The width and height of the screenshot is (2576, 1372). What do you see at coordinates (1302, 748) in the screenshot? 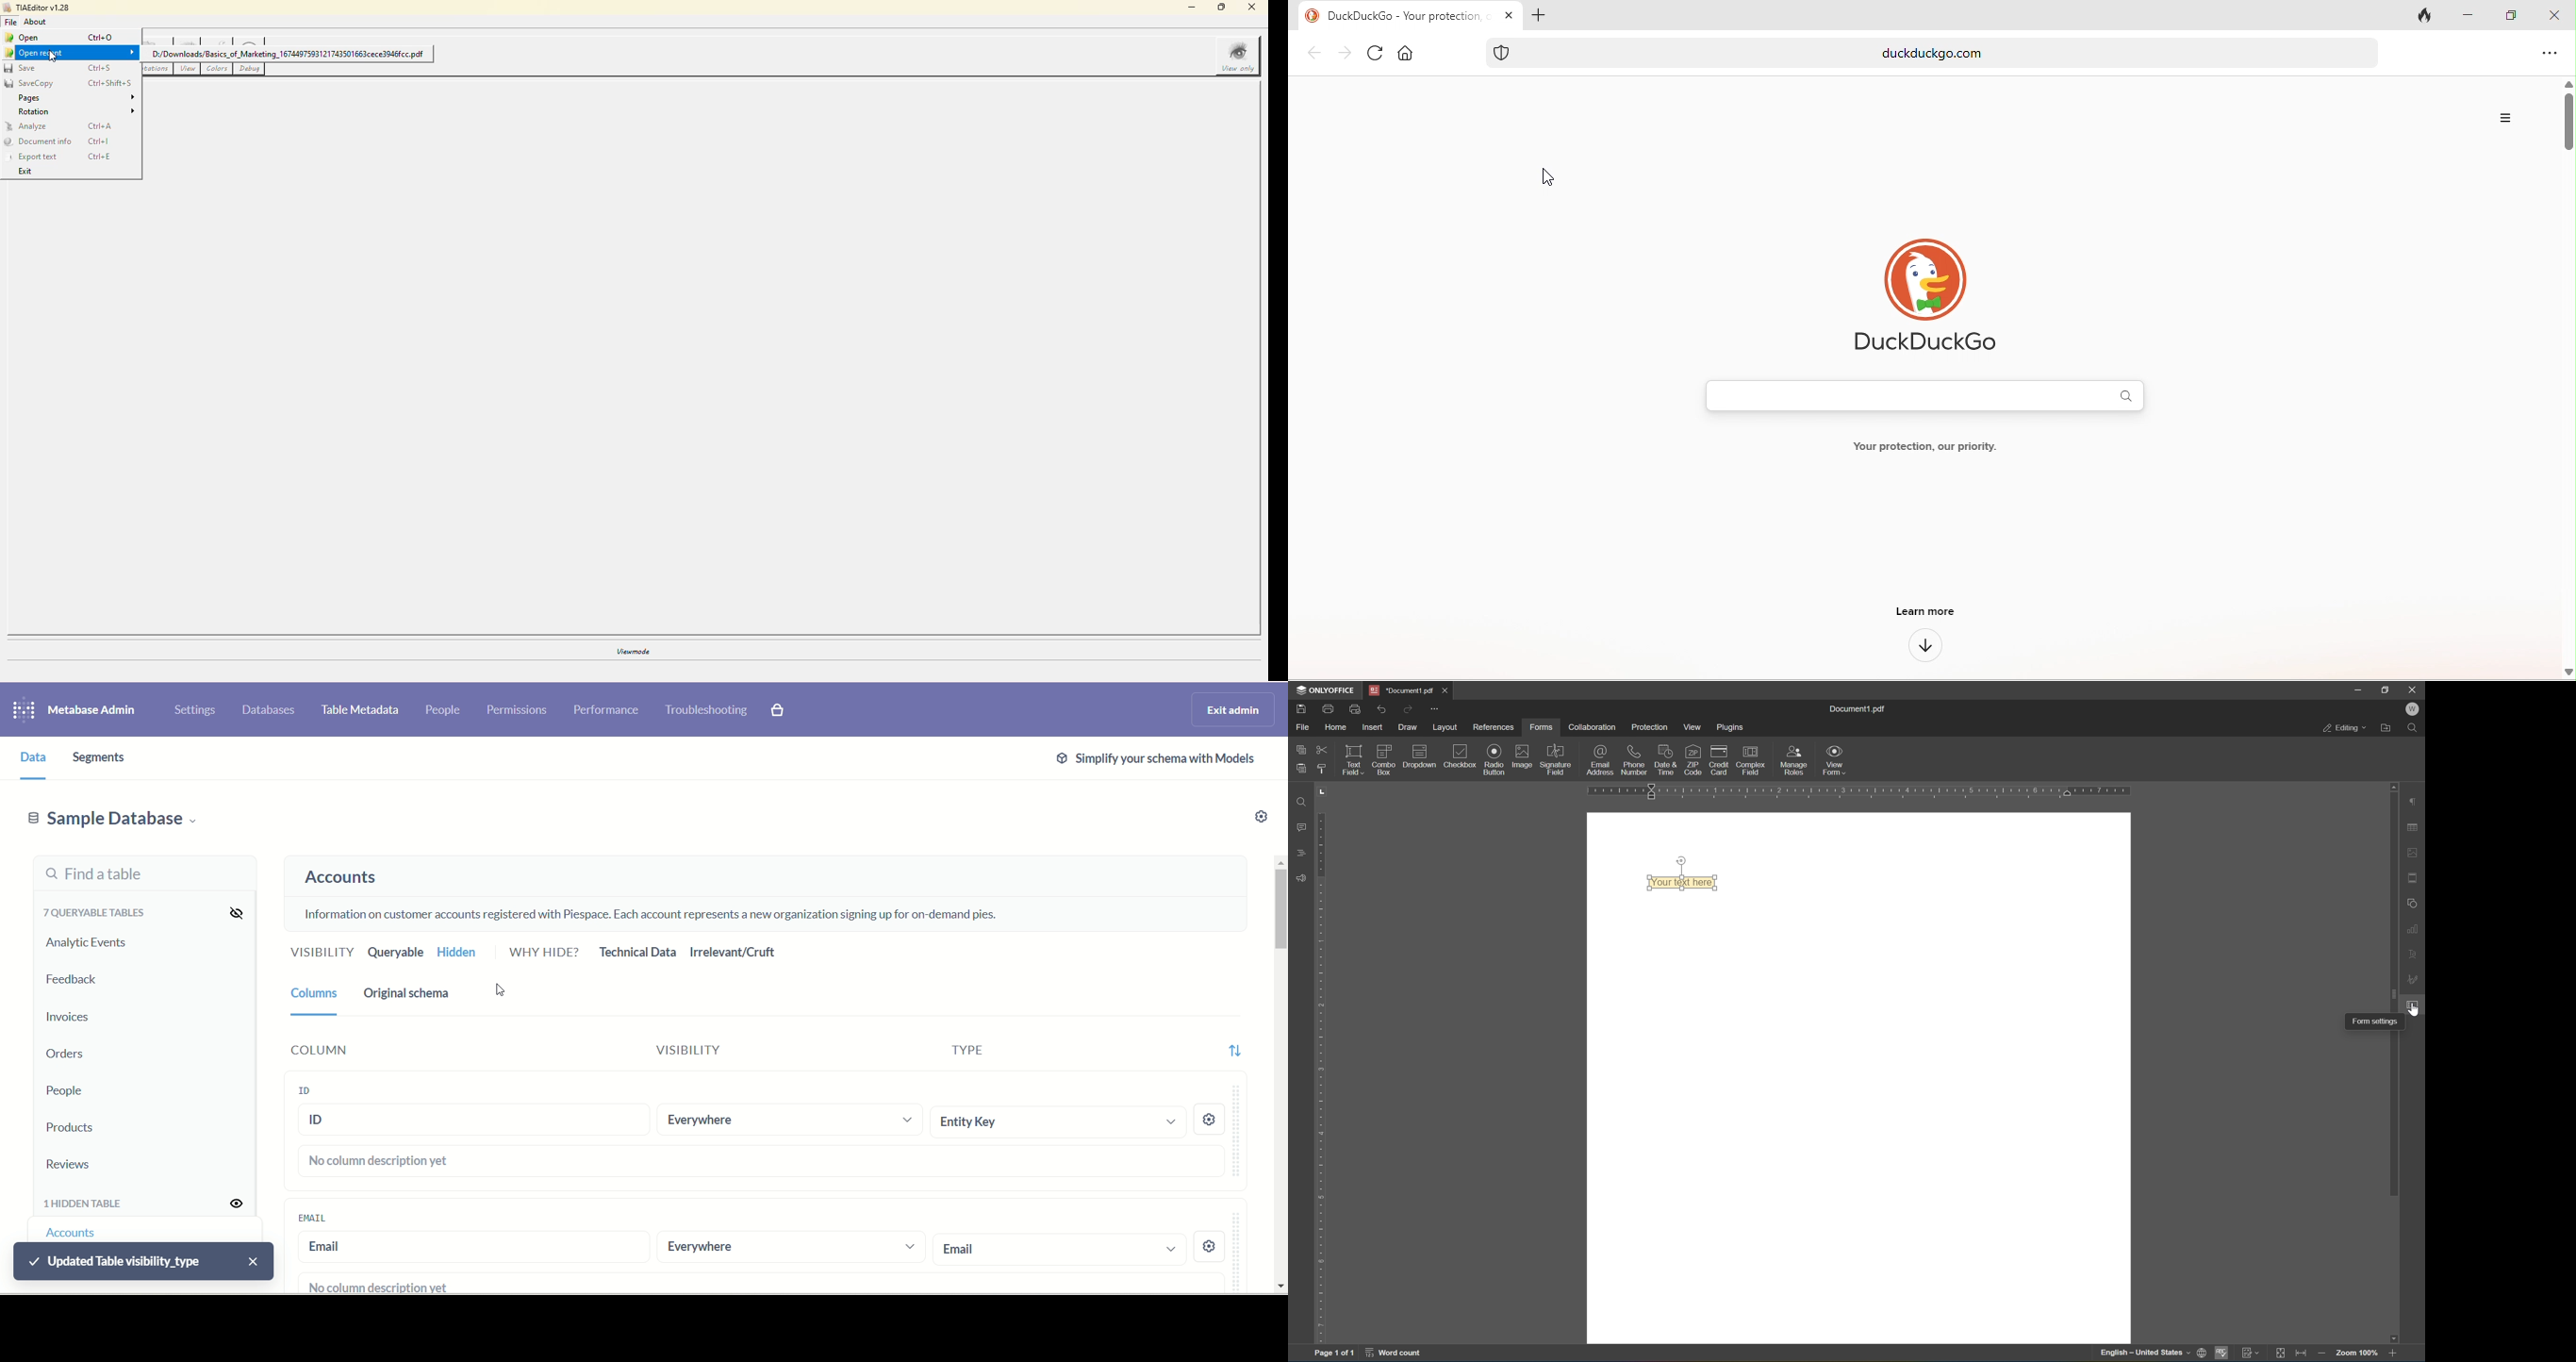
I see `copy` at bounding box center [1302, 748].